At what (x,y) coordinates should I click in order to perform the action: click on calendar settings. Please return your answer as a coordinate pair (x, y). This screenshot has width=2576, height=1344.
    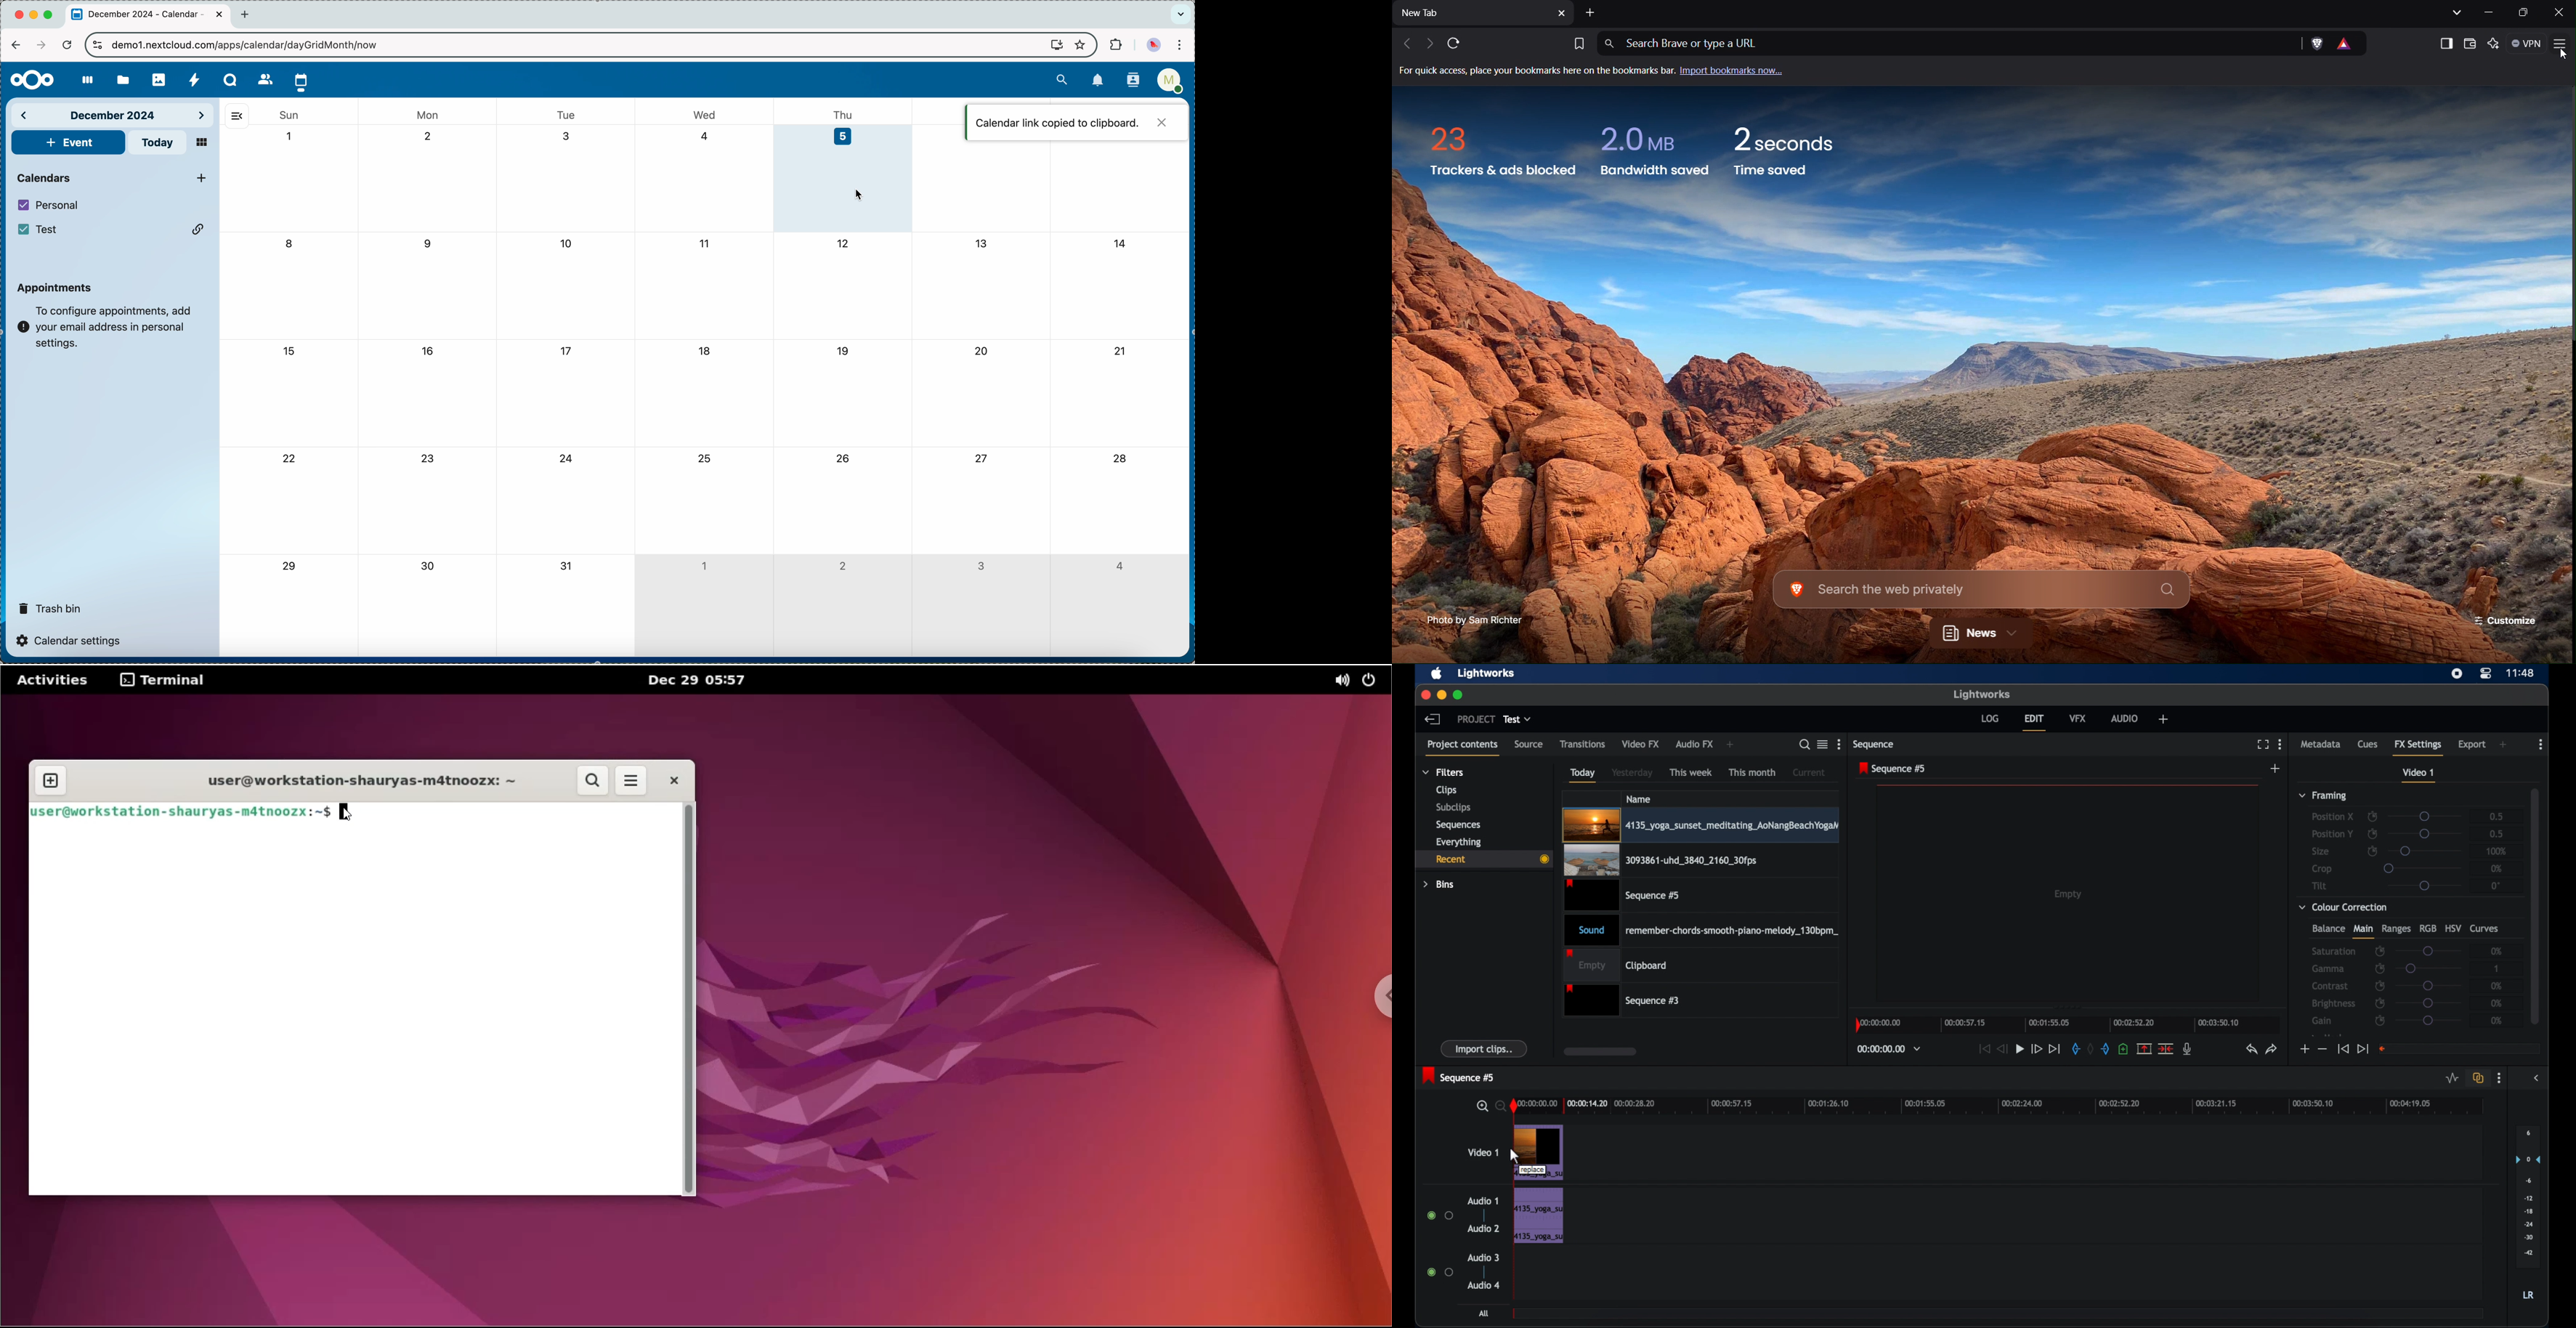
    Looking at the image, I should click on (72, 640).